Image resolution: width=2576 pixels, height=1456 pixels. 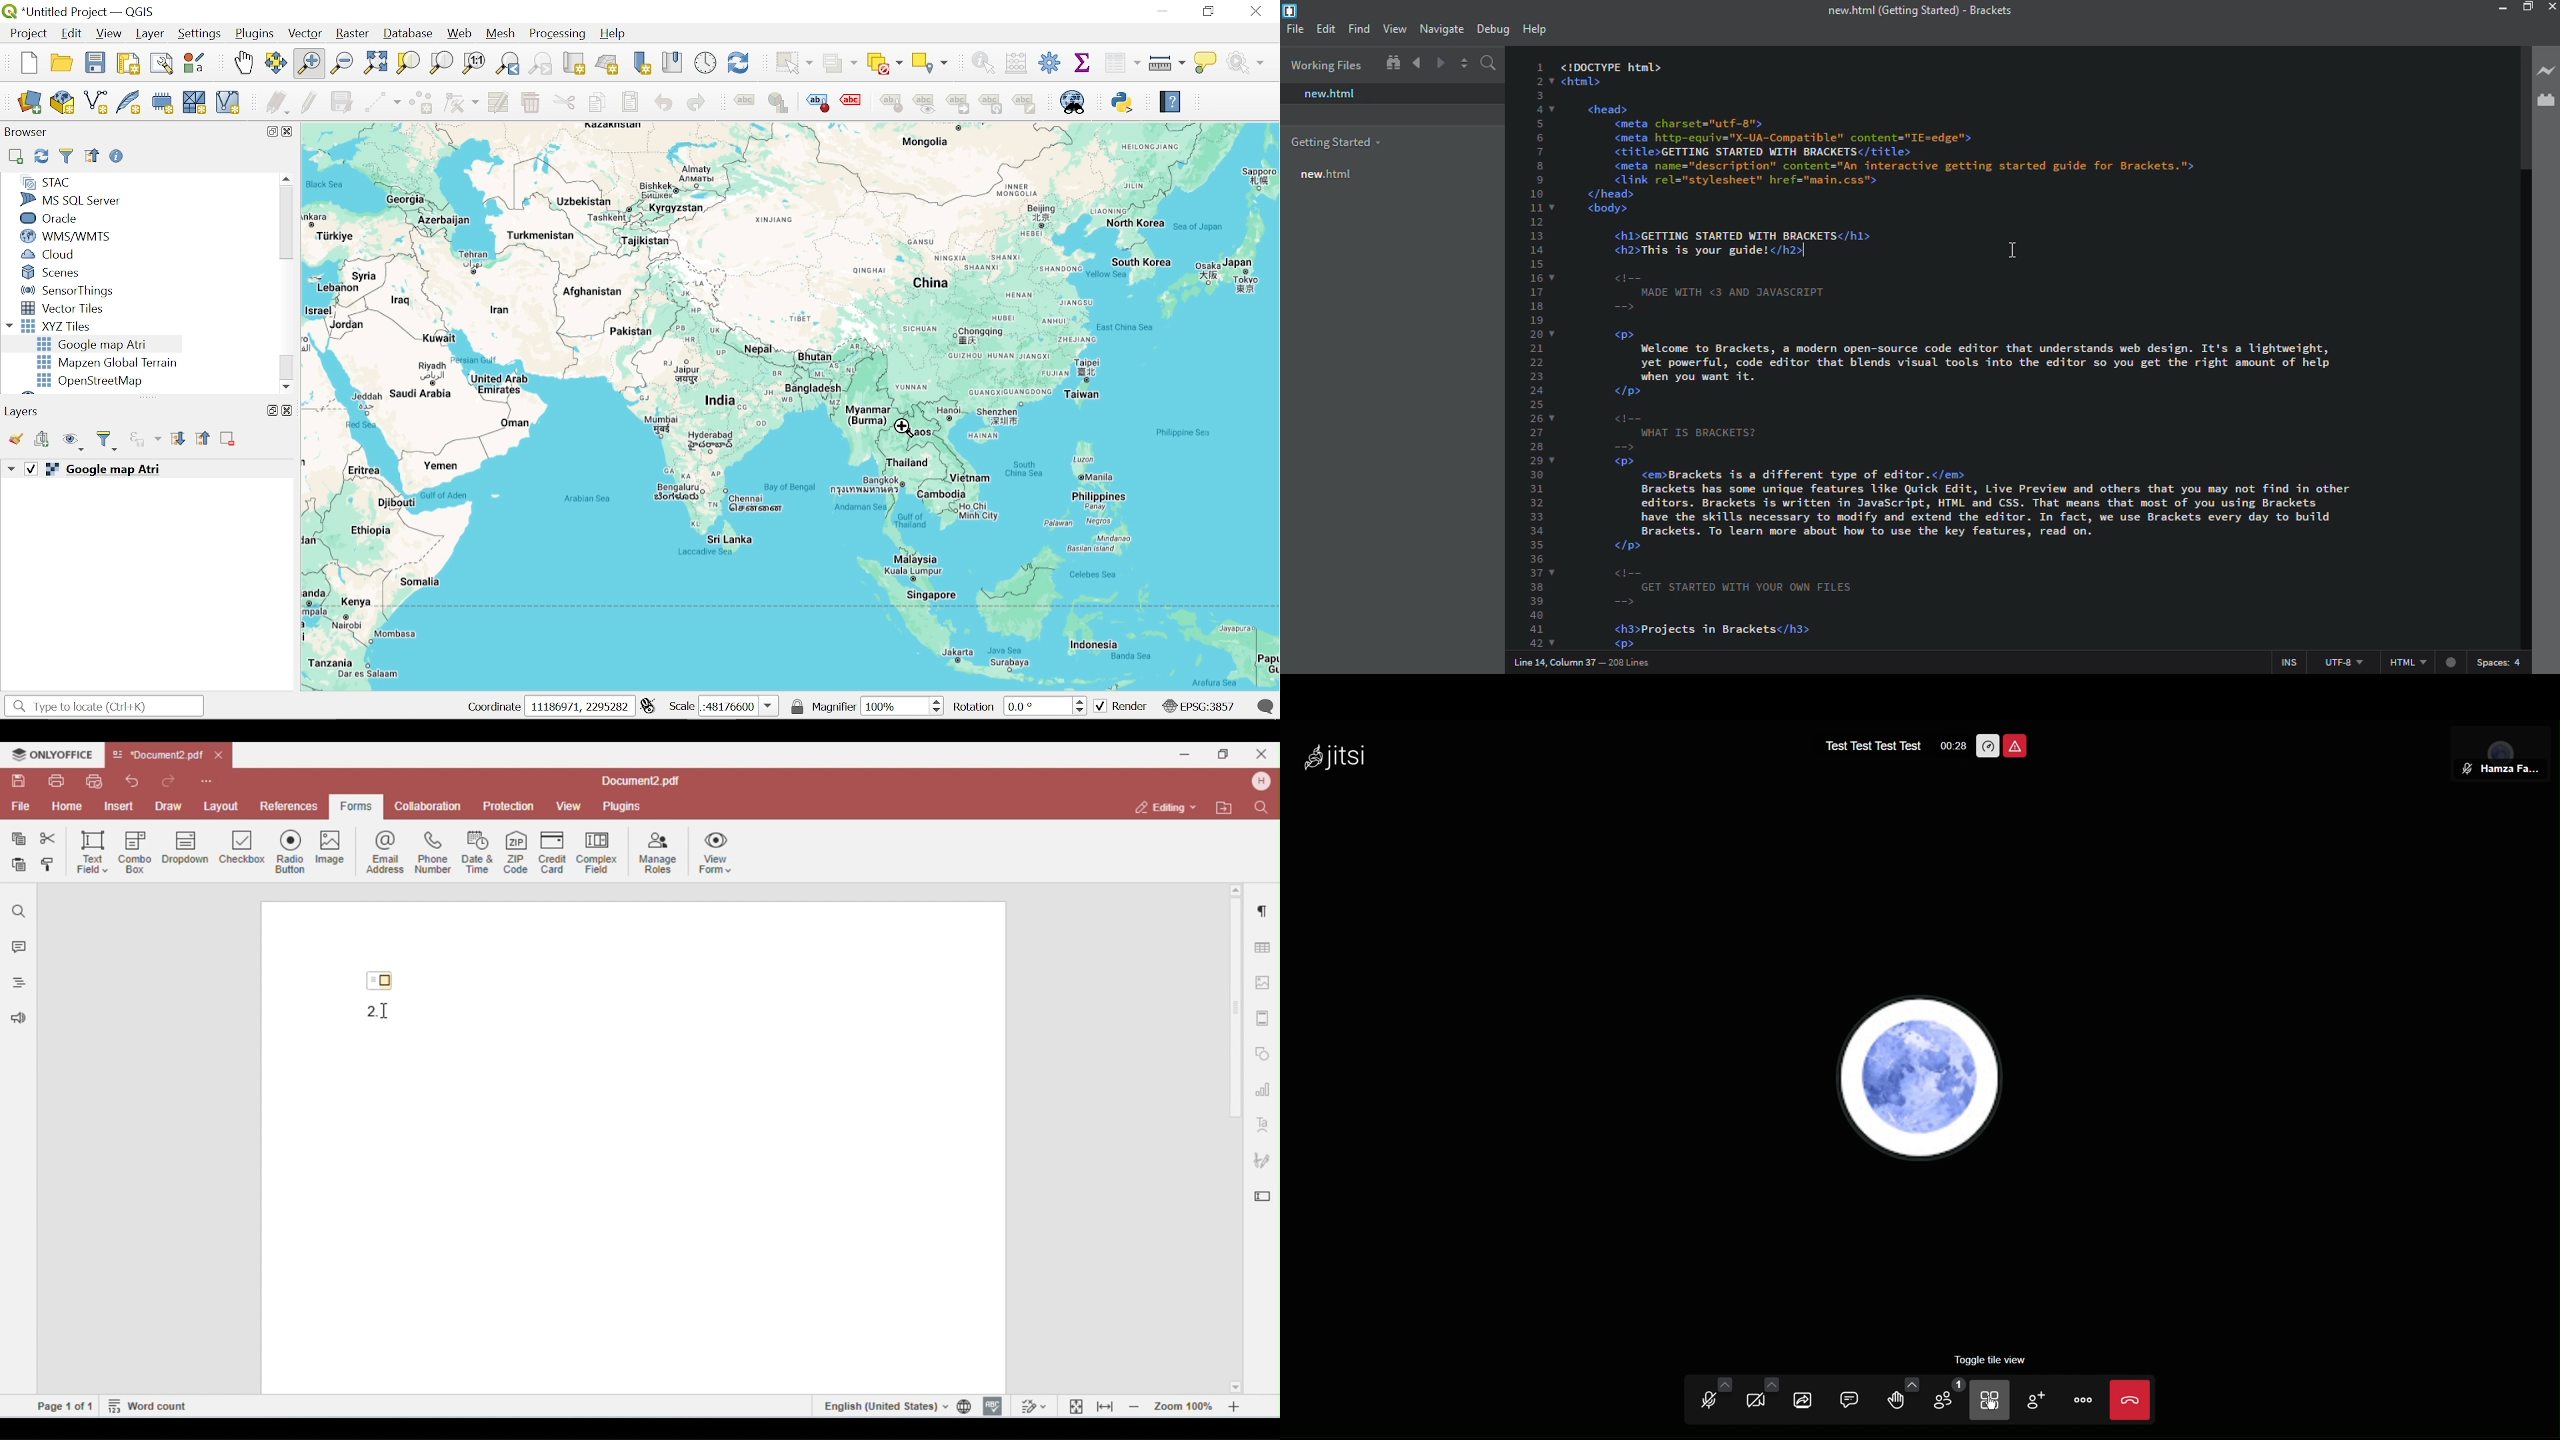 What do you see at coordinates (195, 63) in the screenshot?
I see `Style manager` at bounding box center [195, 63].